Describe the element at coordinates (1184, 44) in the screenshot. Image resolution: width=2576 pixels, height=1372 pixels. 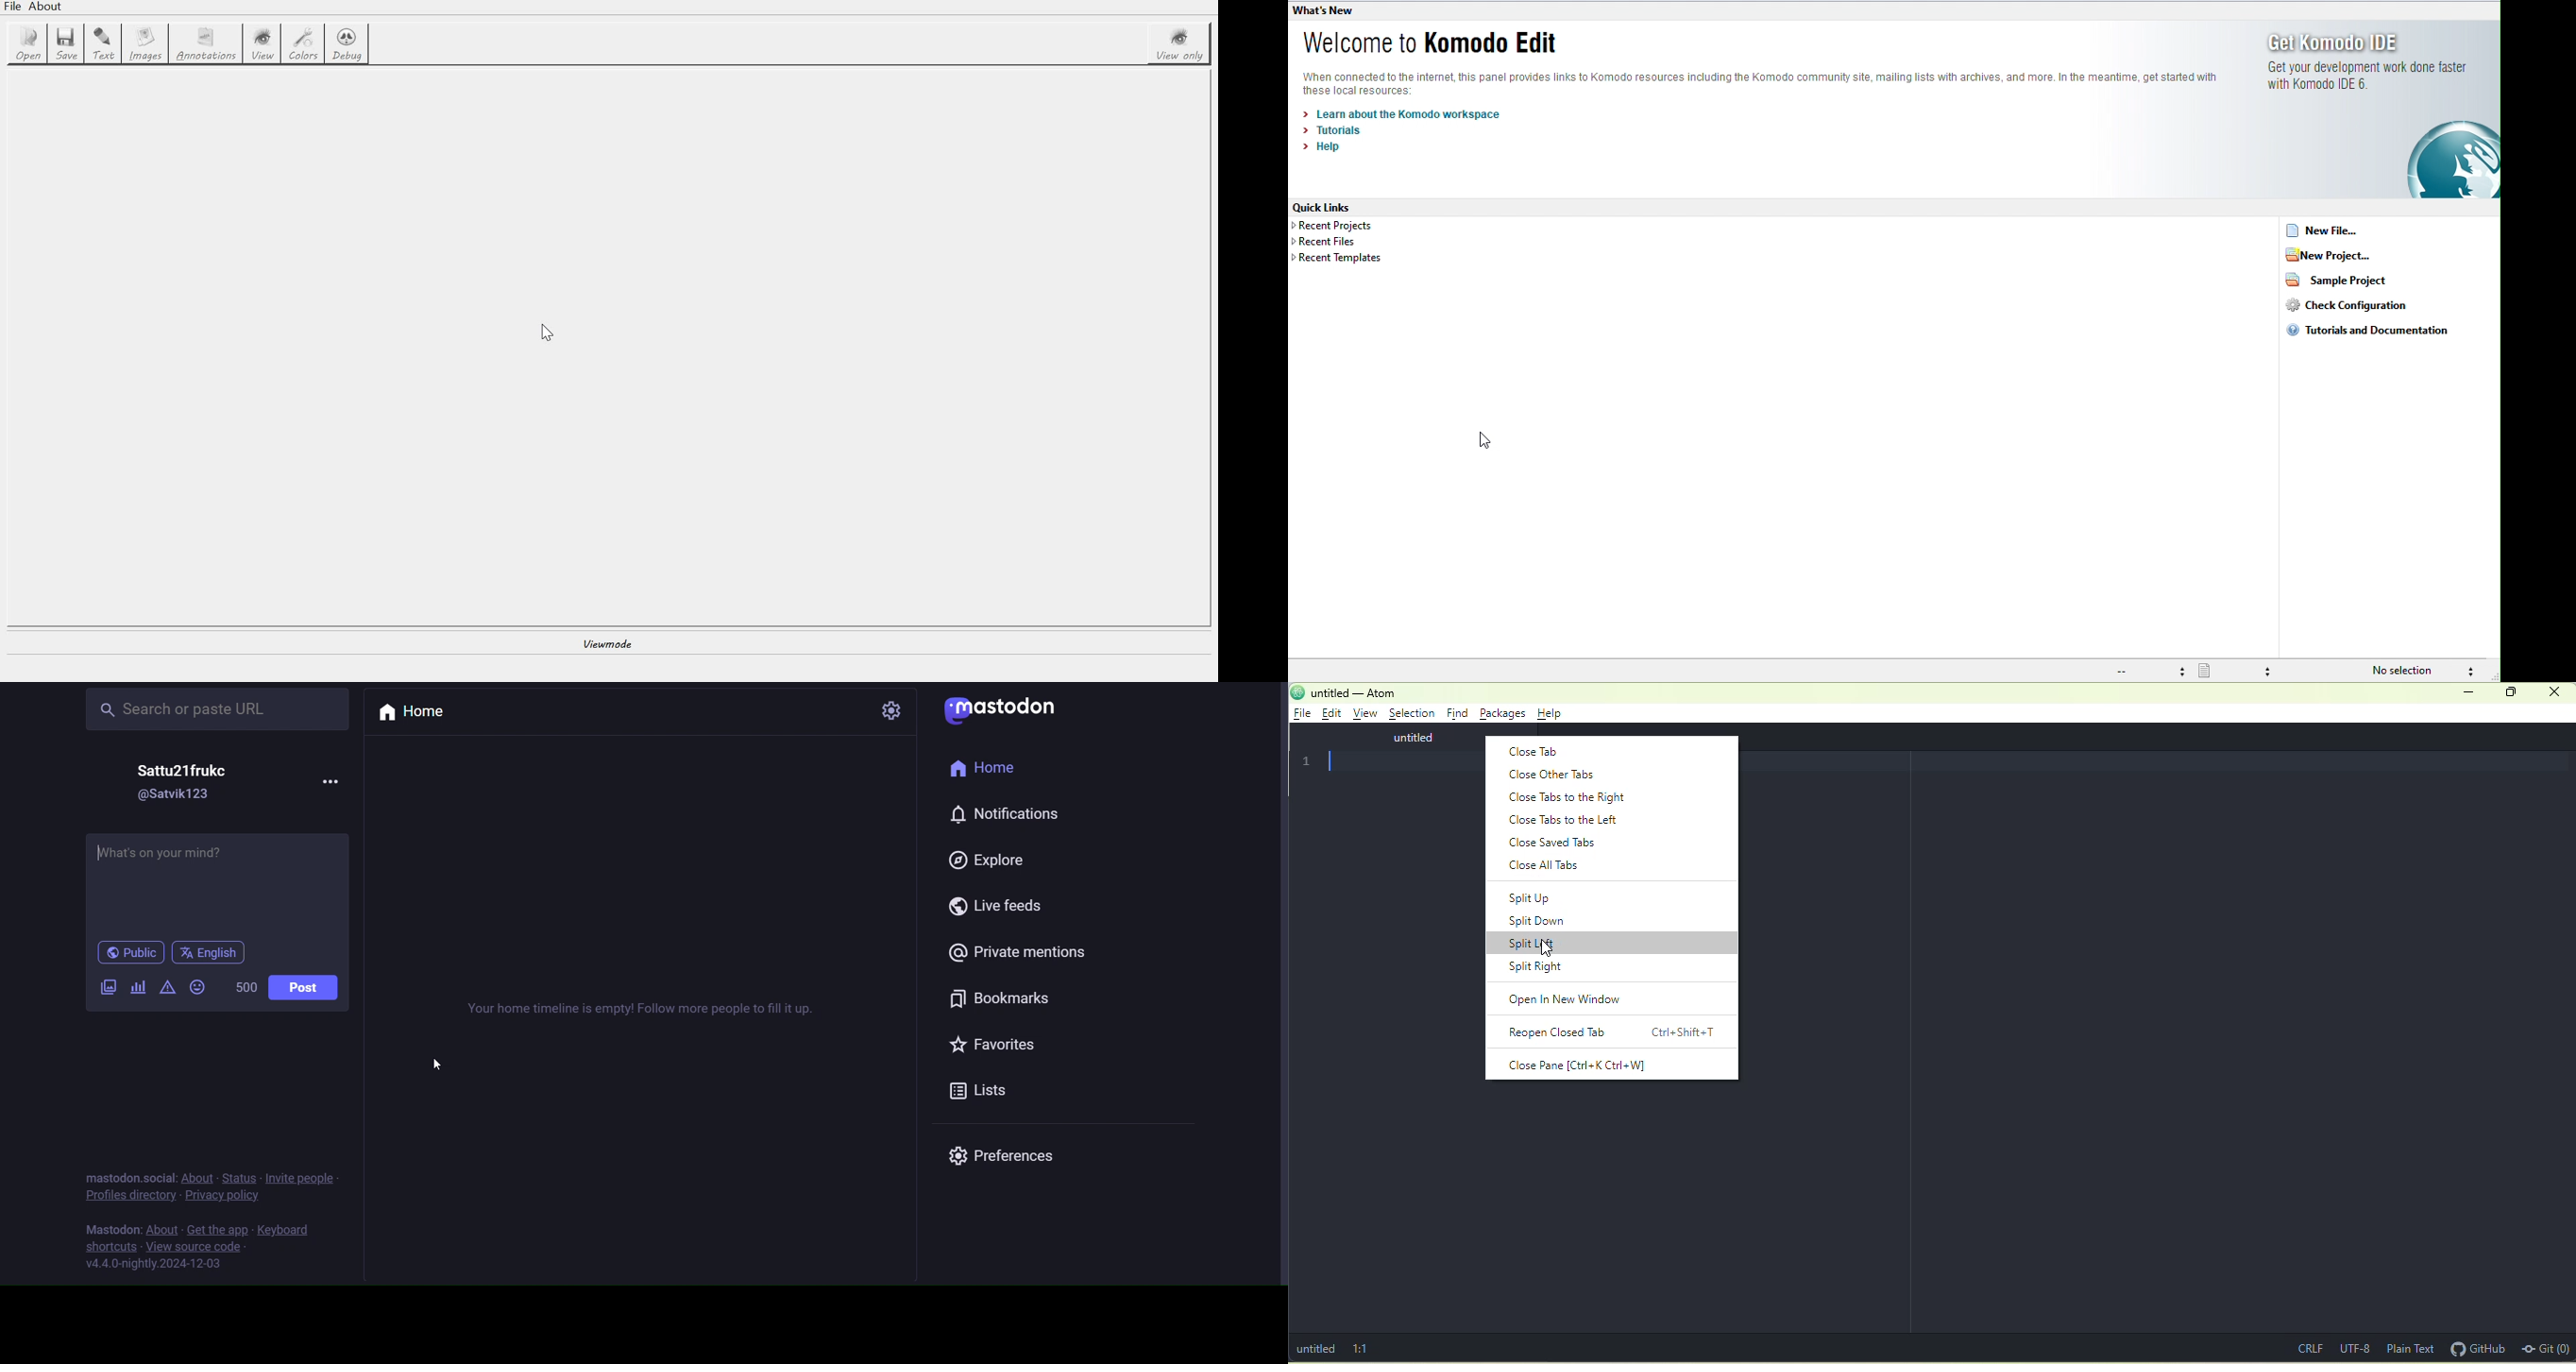
I see `view only` at that location.